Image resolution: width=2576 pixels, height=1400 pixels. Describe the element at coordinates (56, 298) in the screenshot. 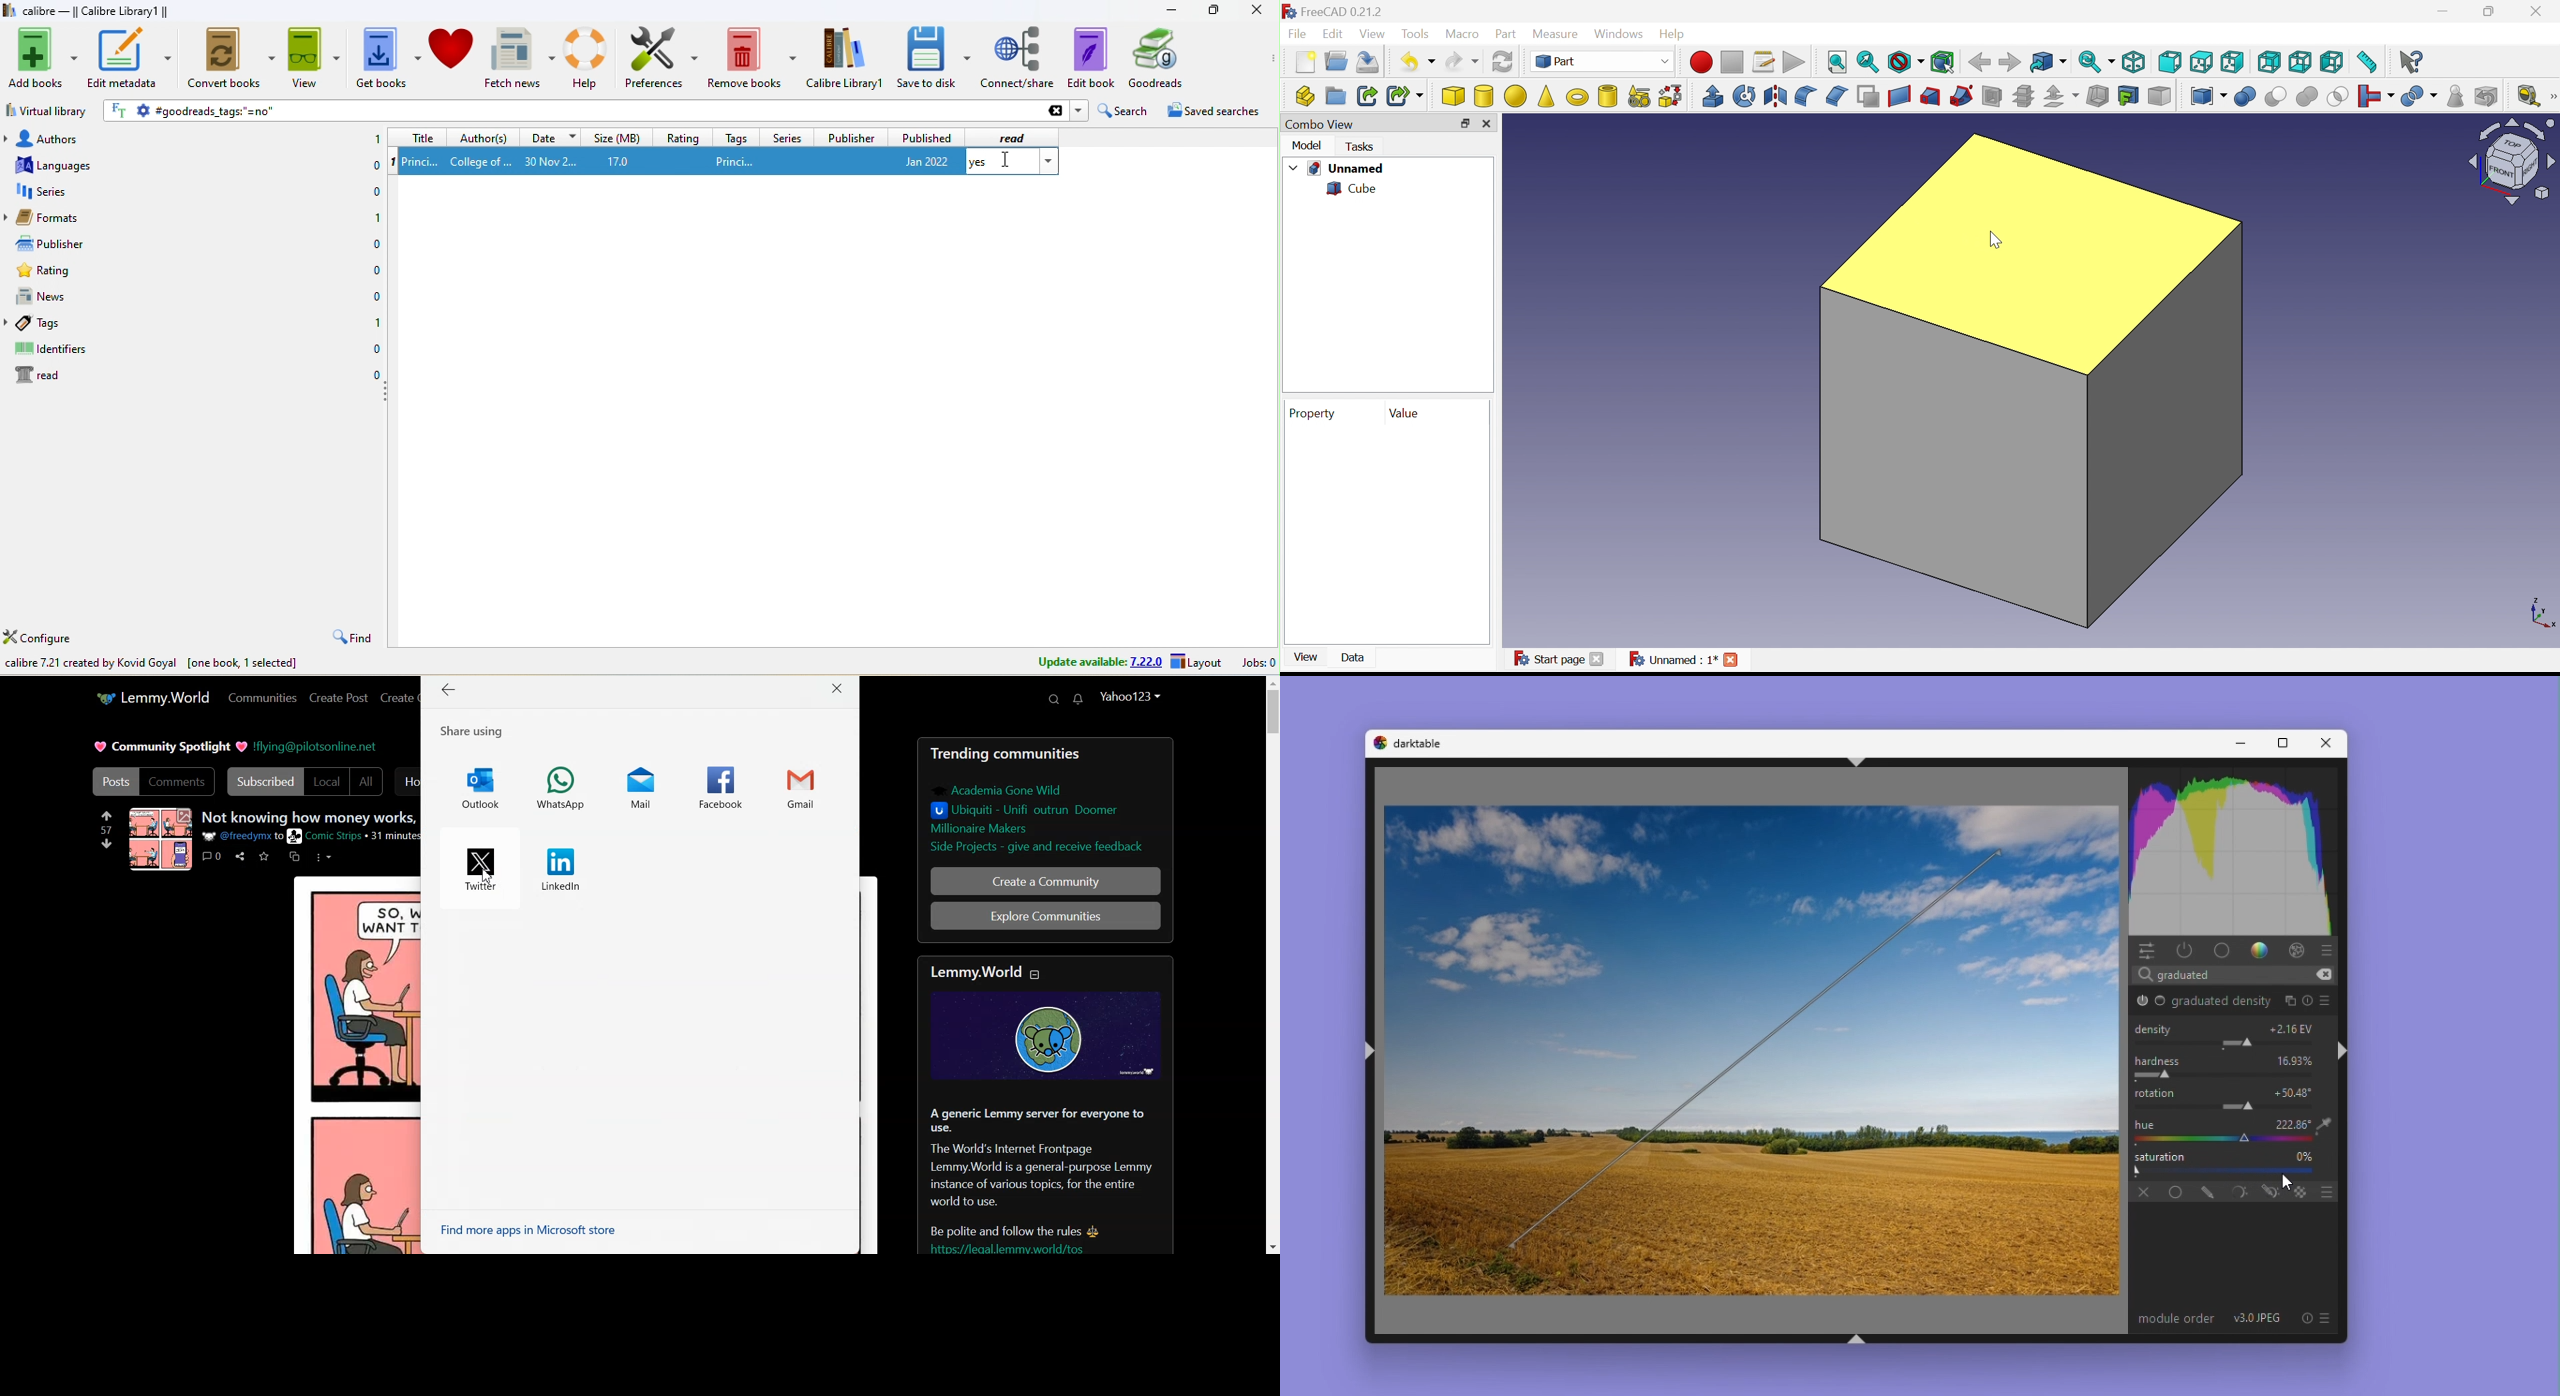

I see `news` at that location.